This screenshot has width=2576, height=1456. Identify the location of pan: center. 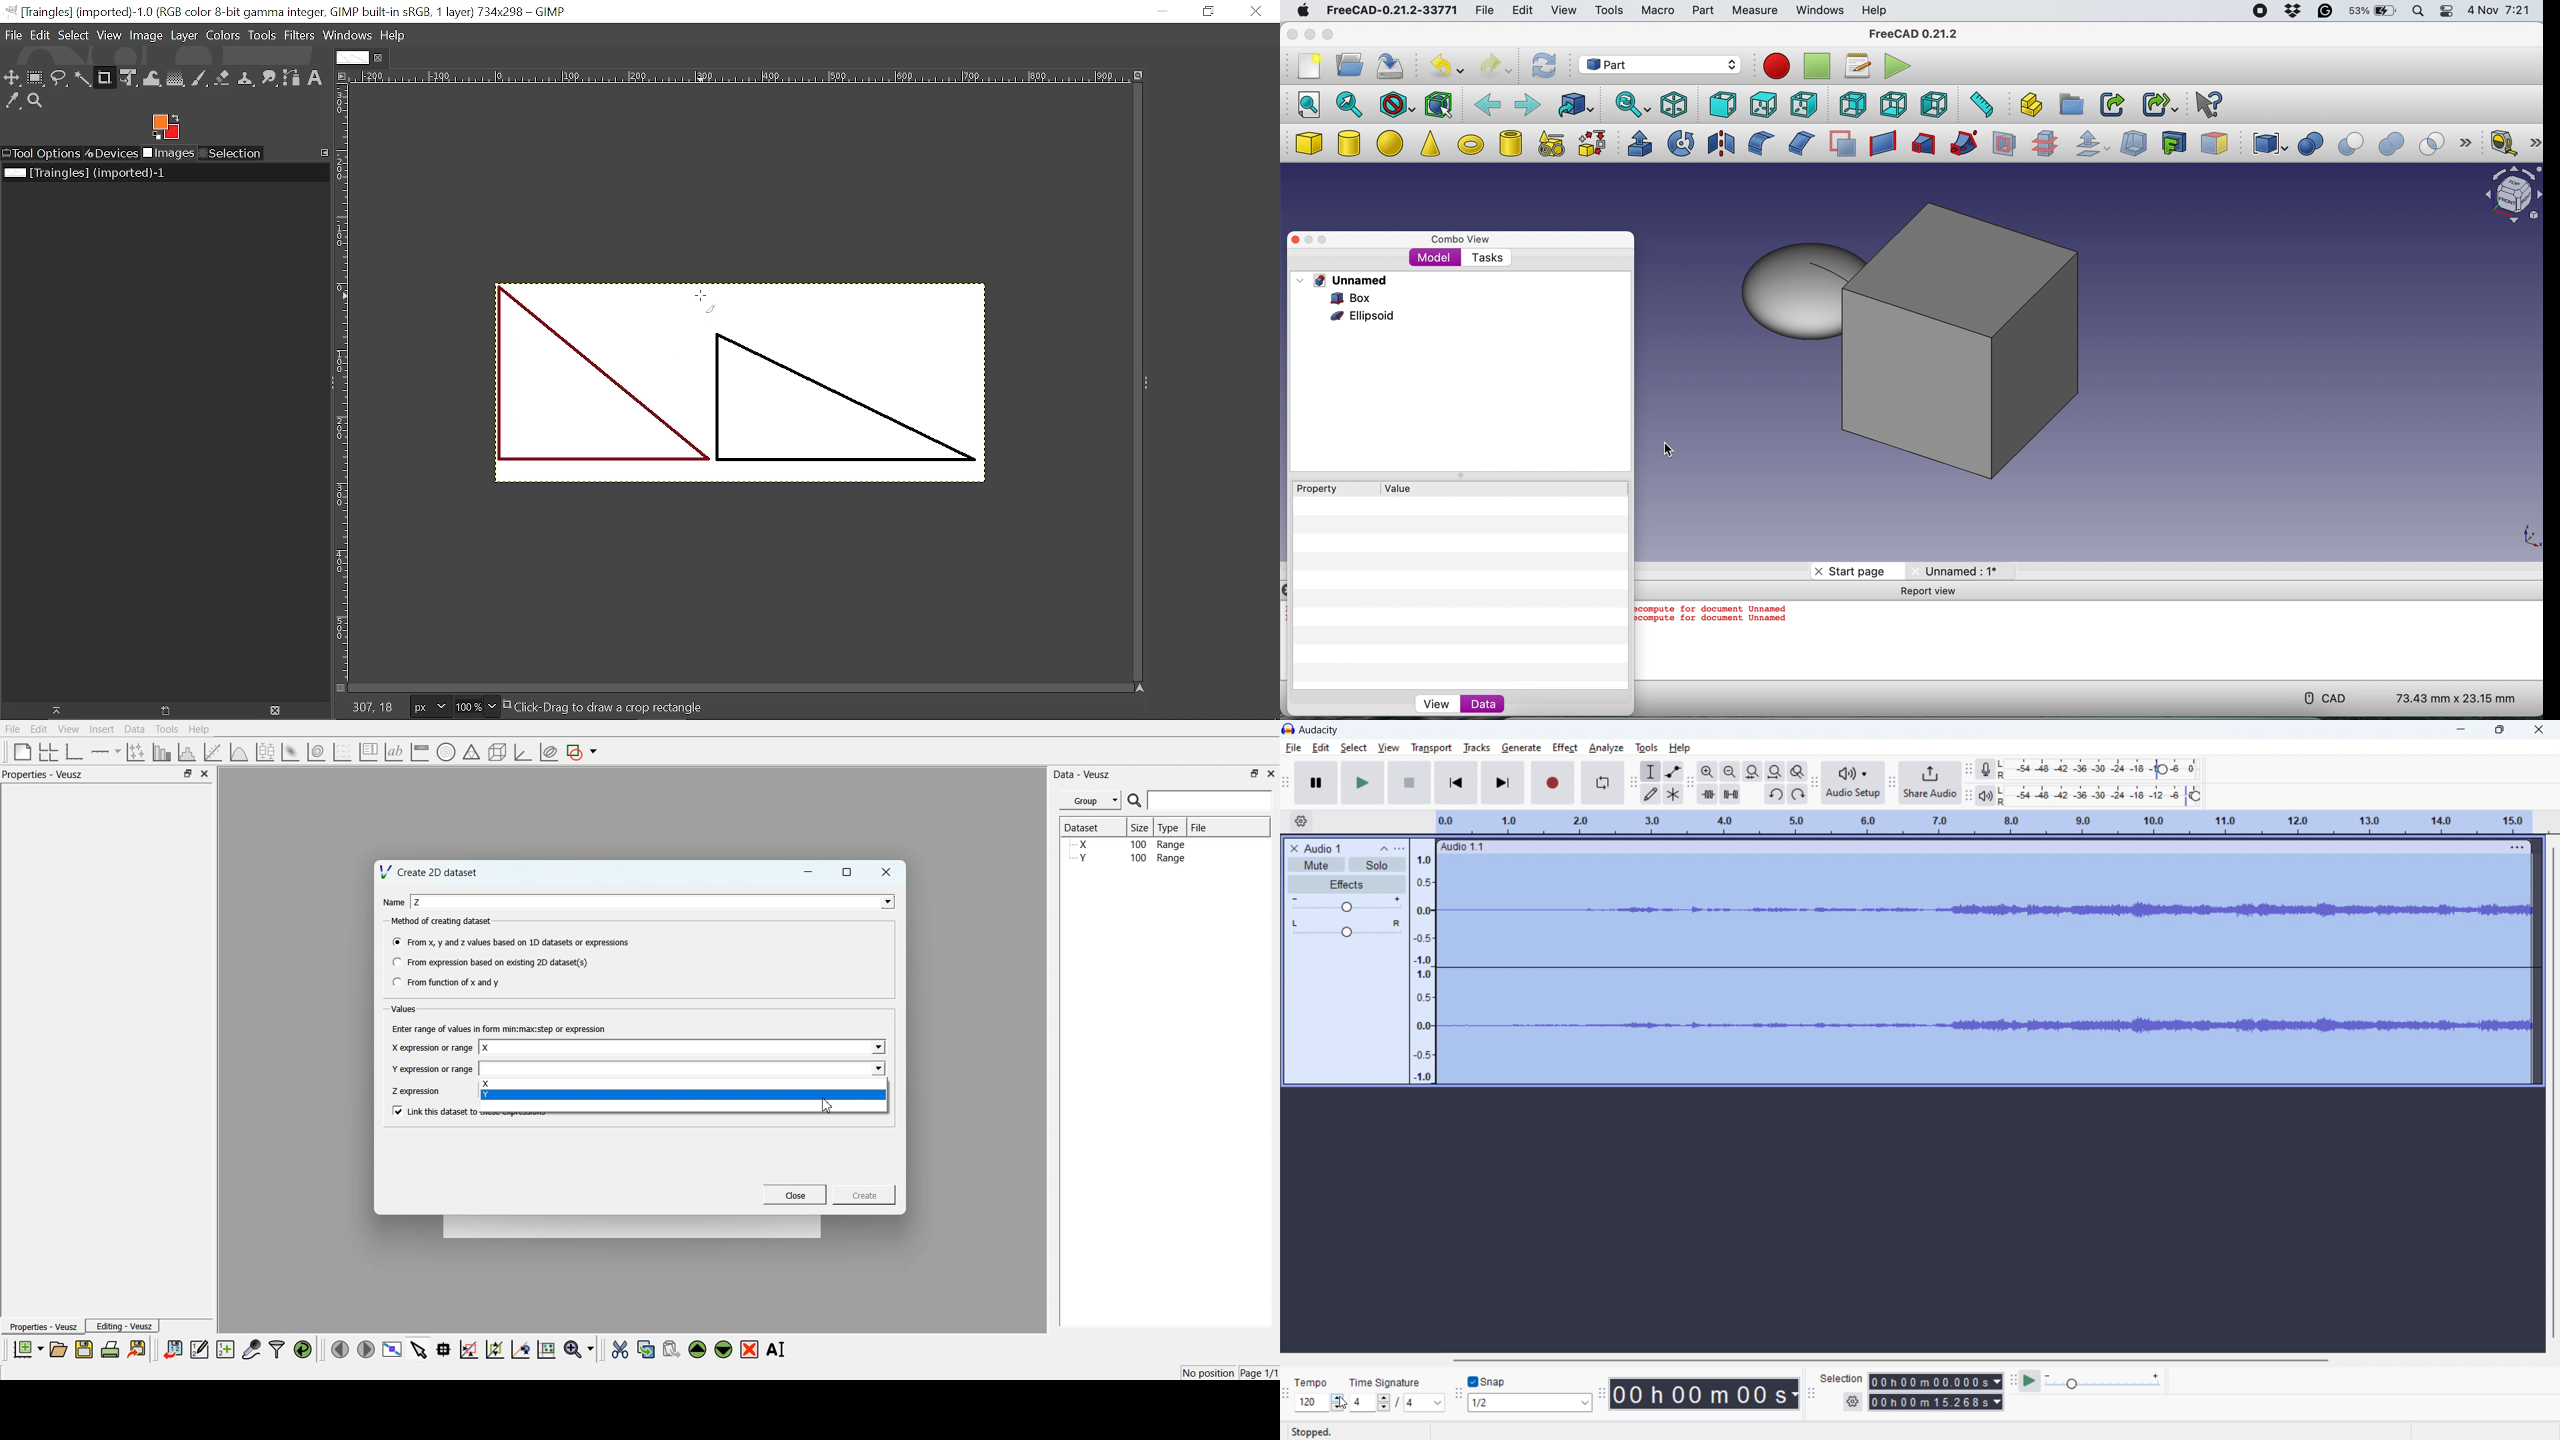
(1347, 927).